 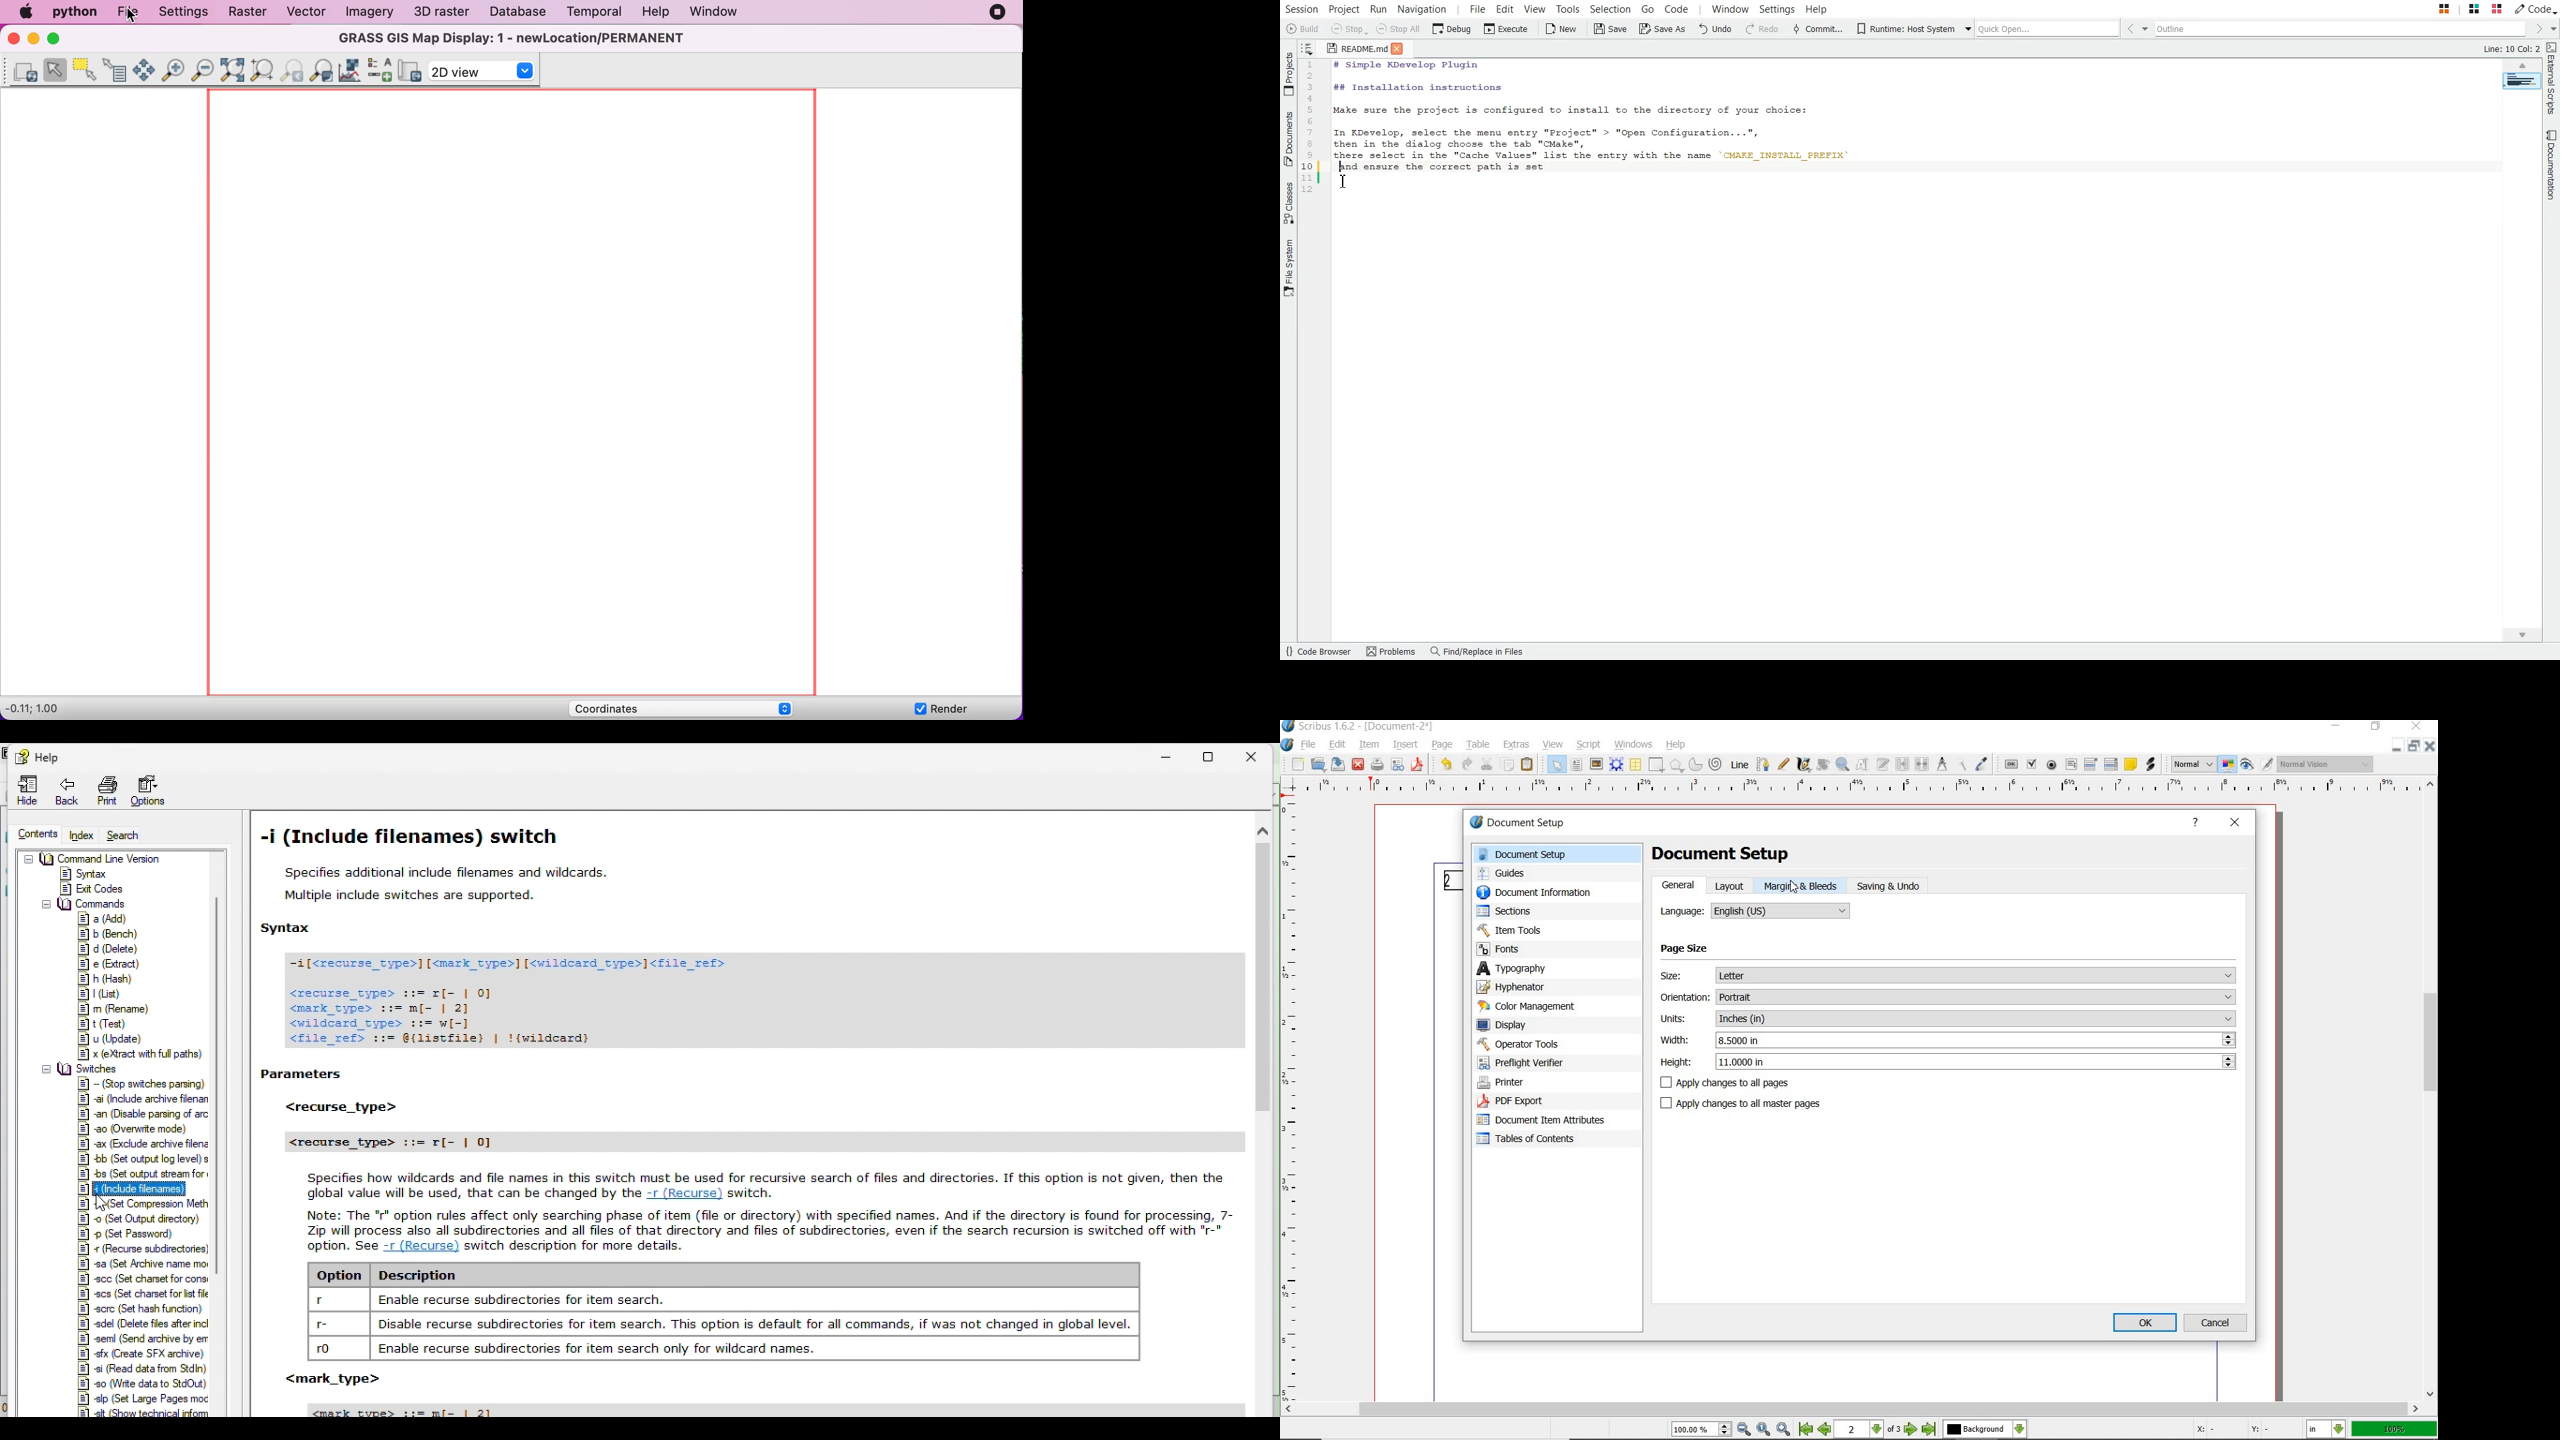 What do you see at coordinates (1557, 970) in the screenshot?
I see `typography` at bounding box center [1557, 970].